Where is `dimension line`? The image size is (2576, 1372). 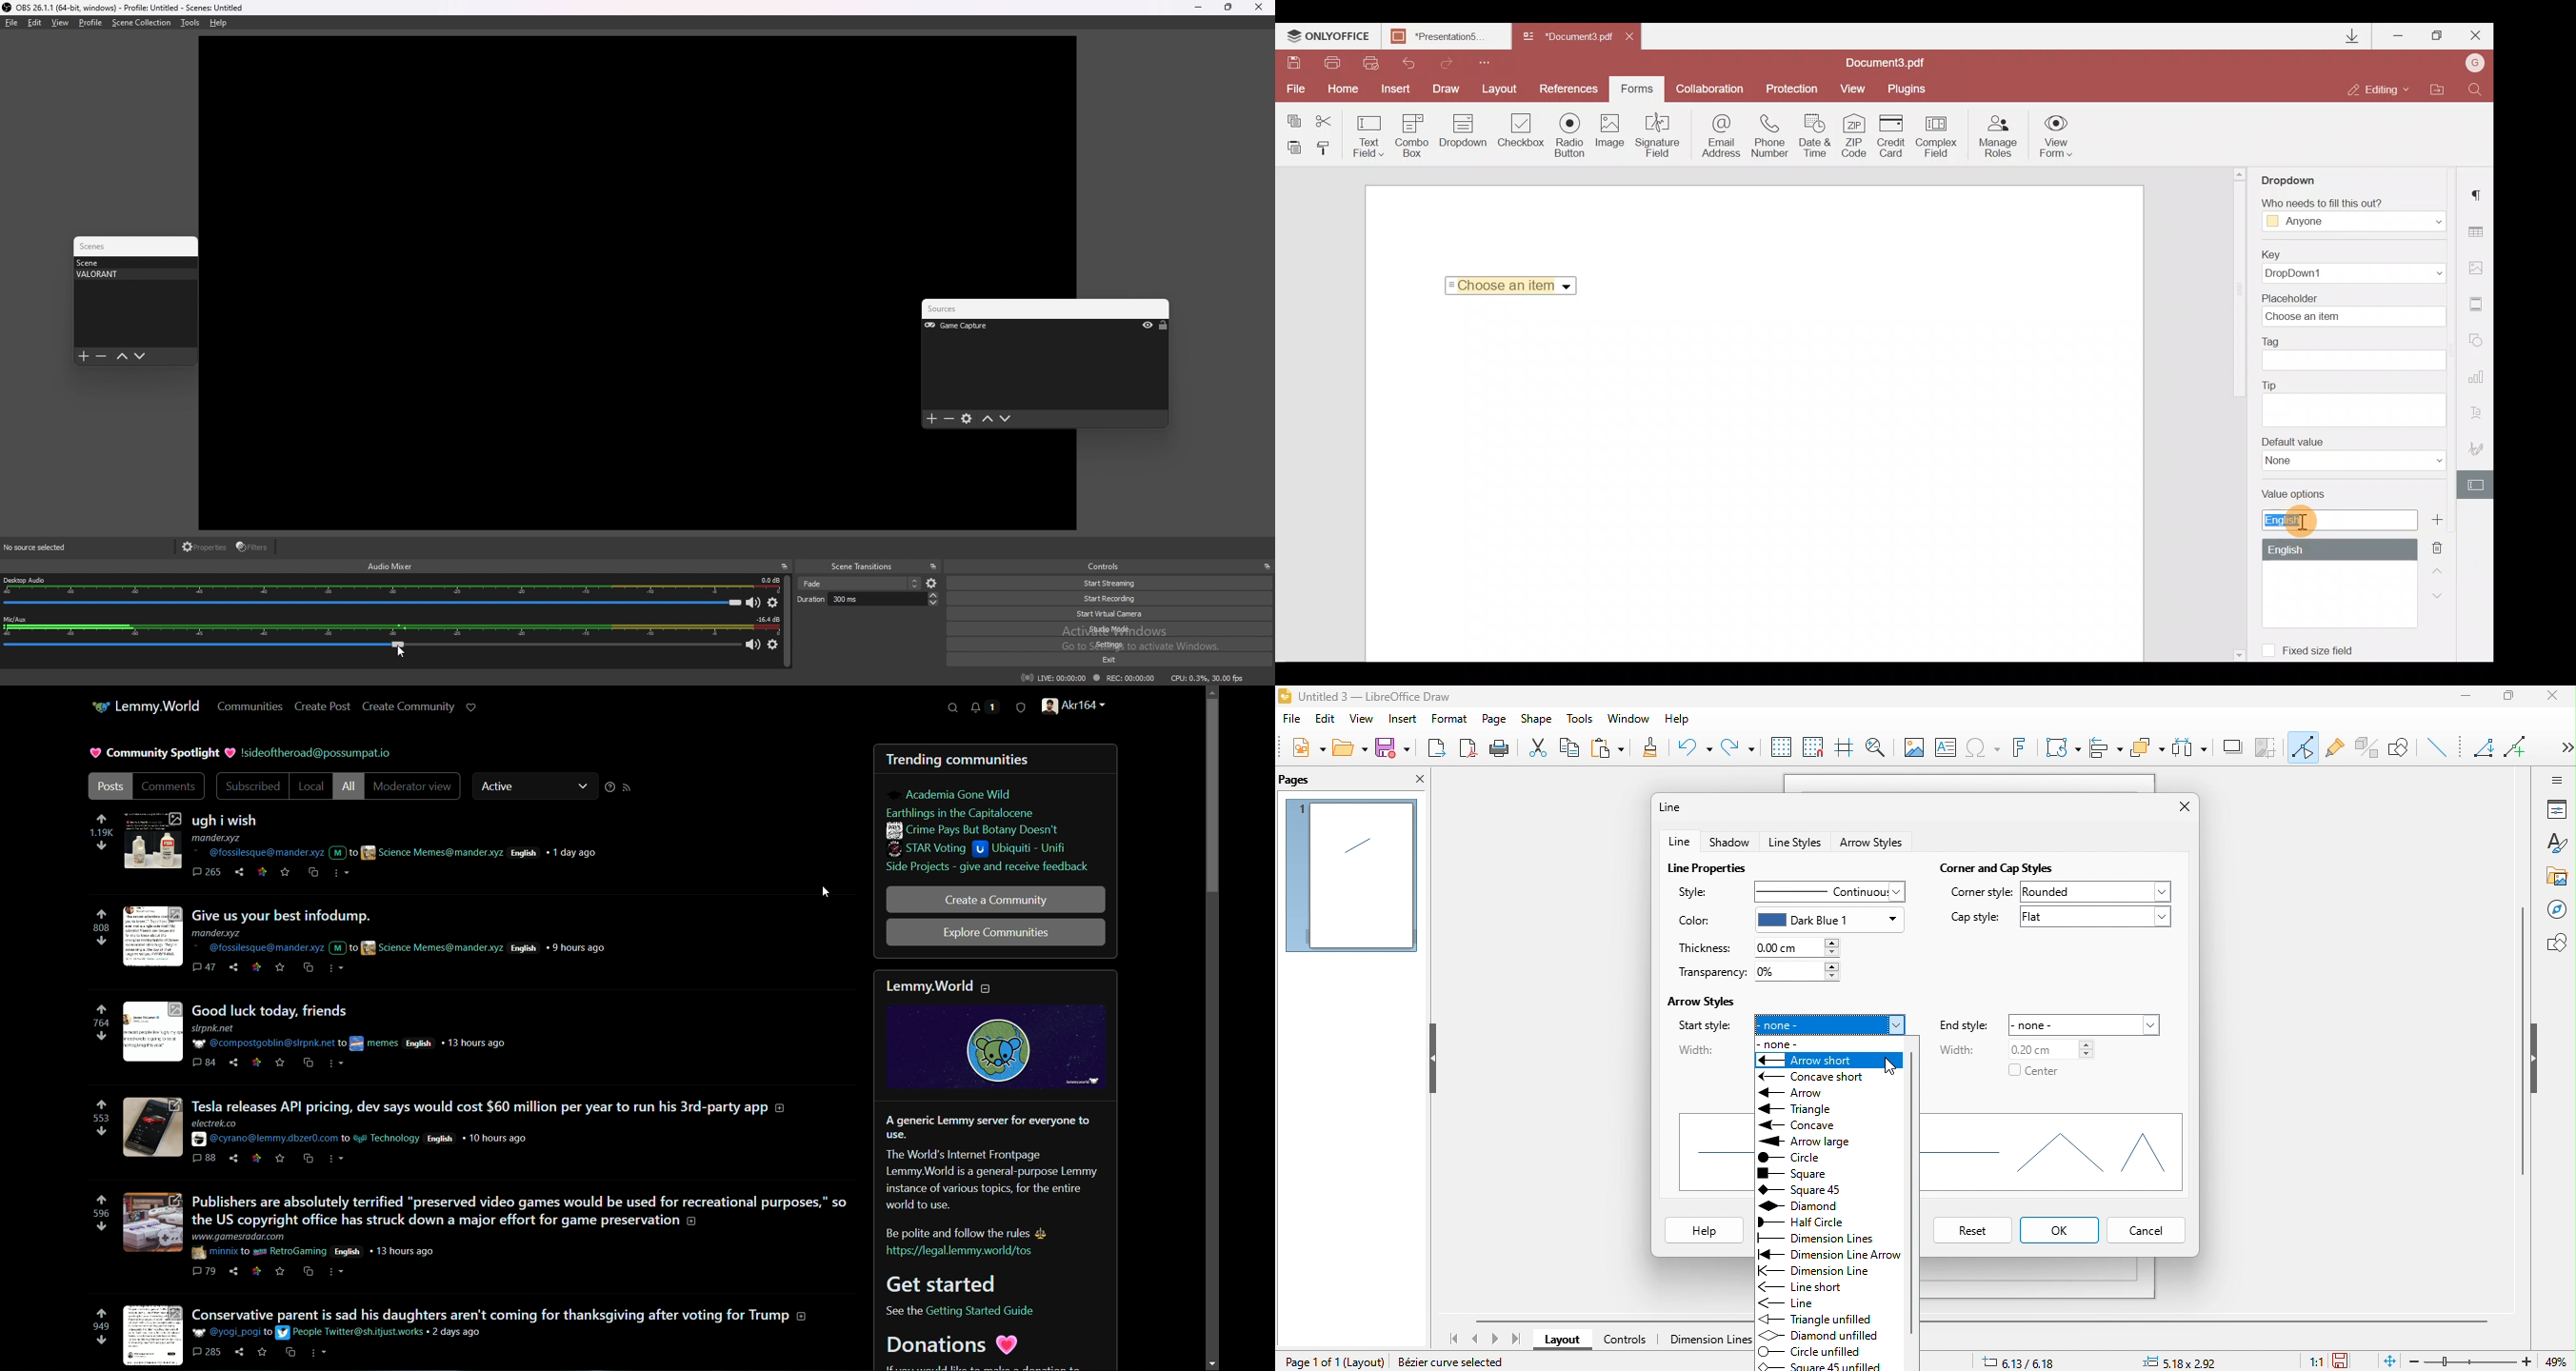 dimension line is located at coordinates (1827, 1268).